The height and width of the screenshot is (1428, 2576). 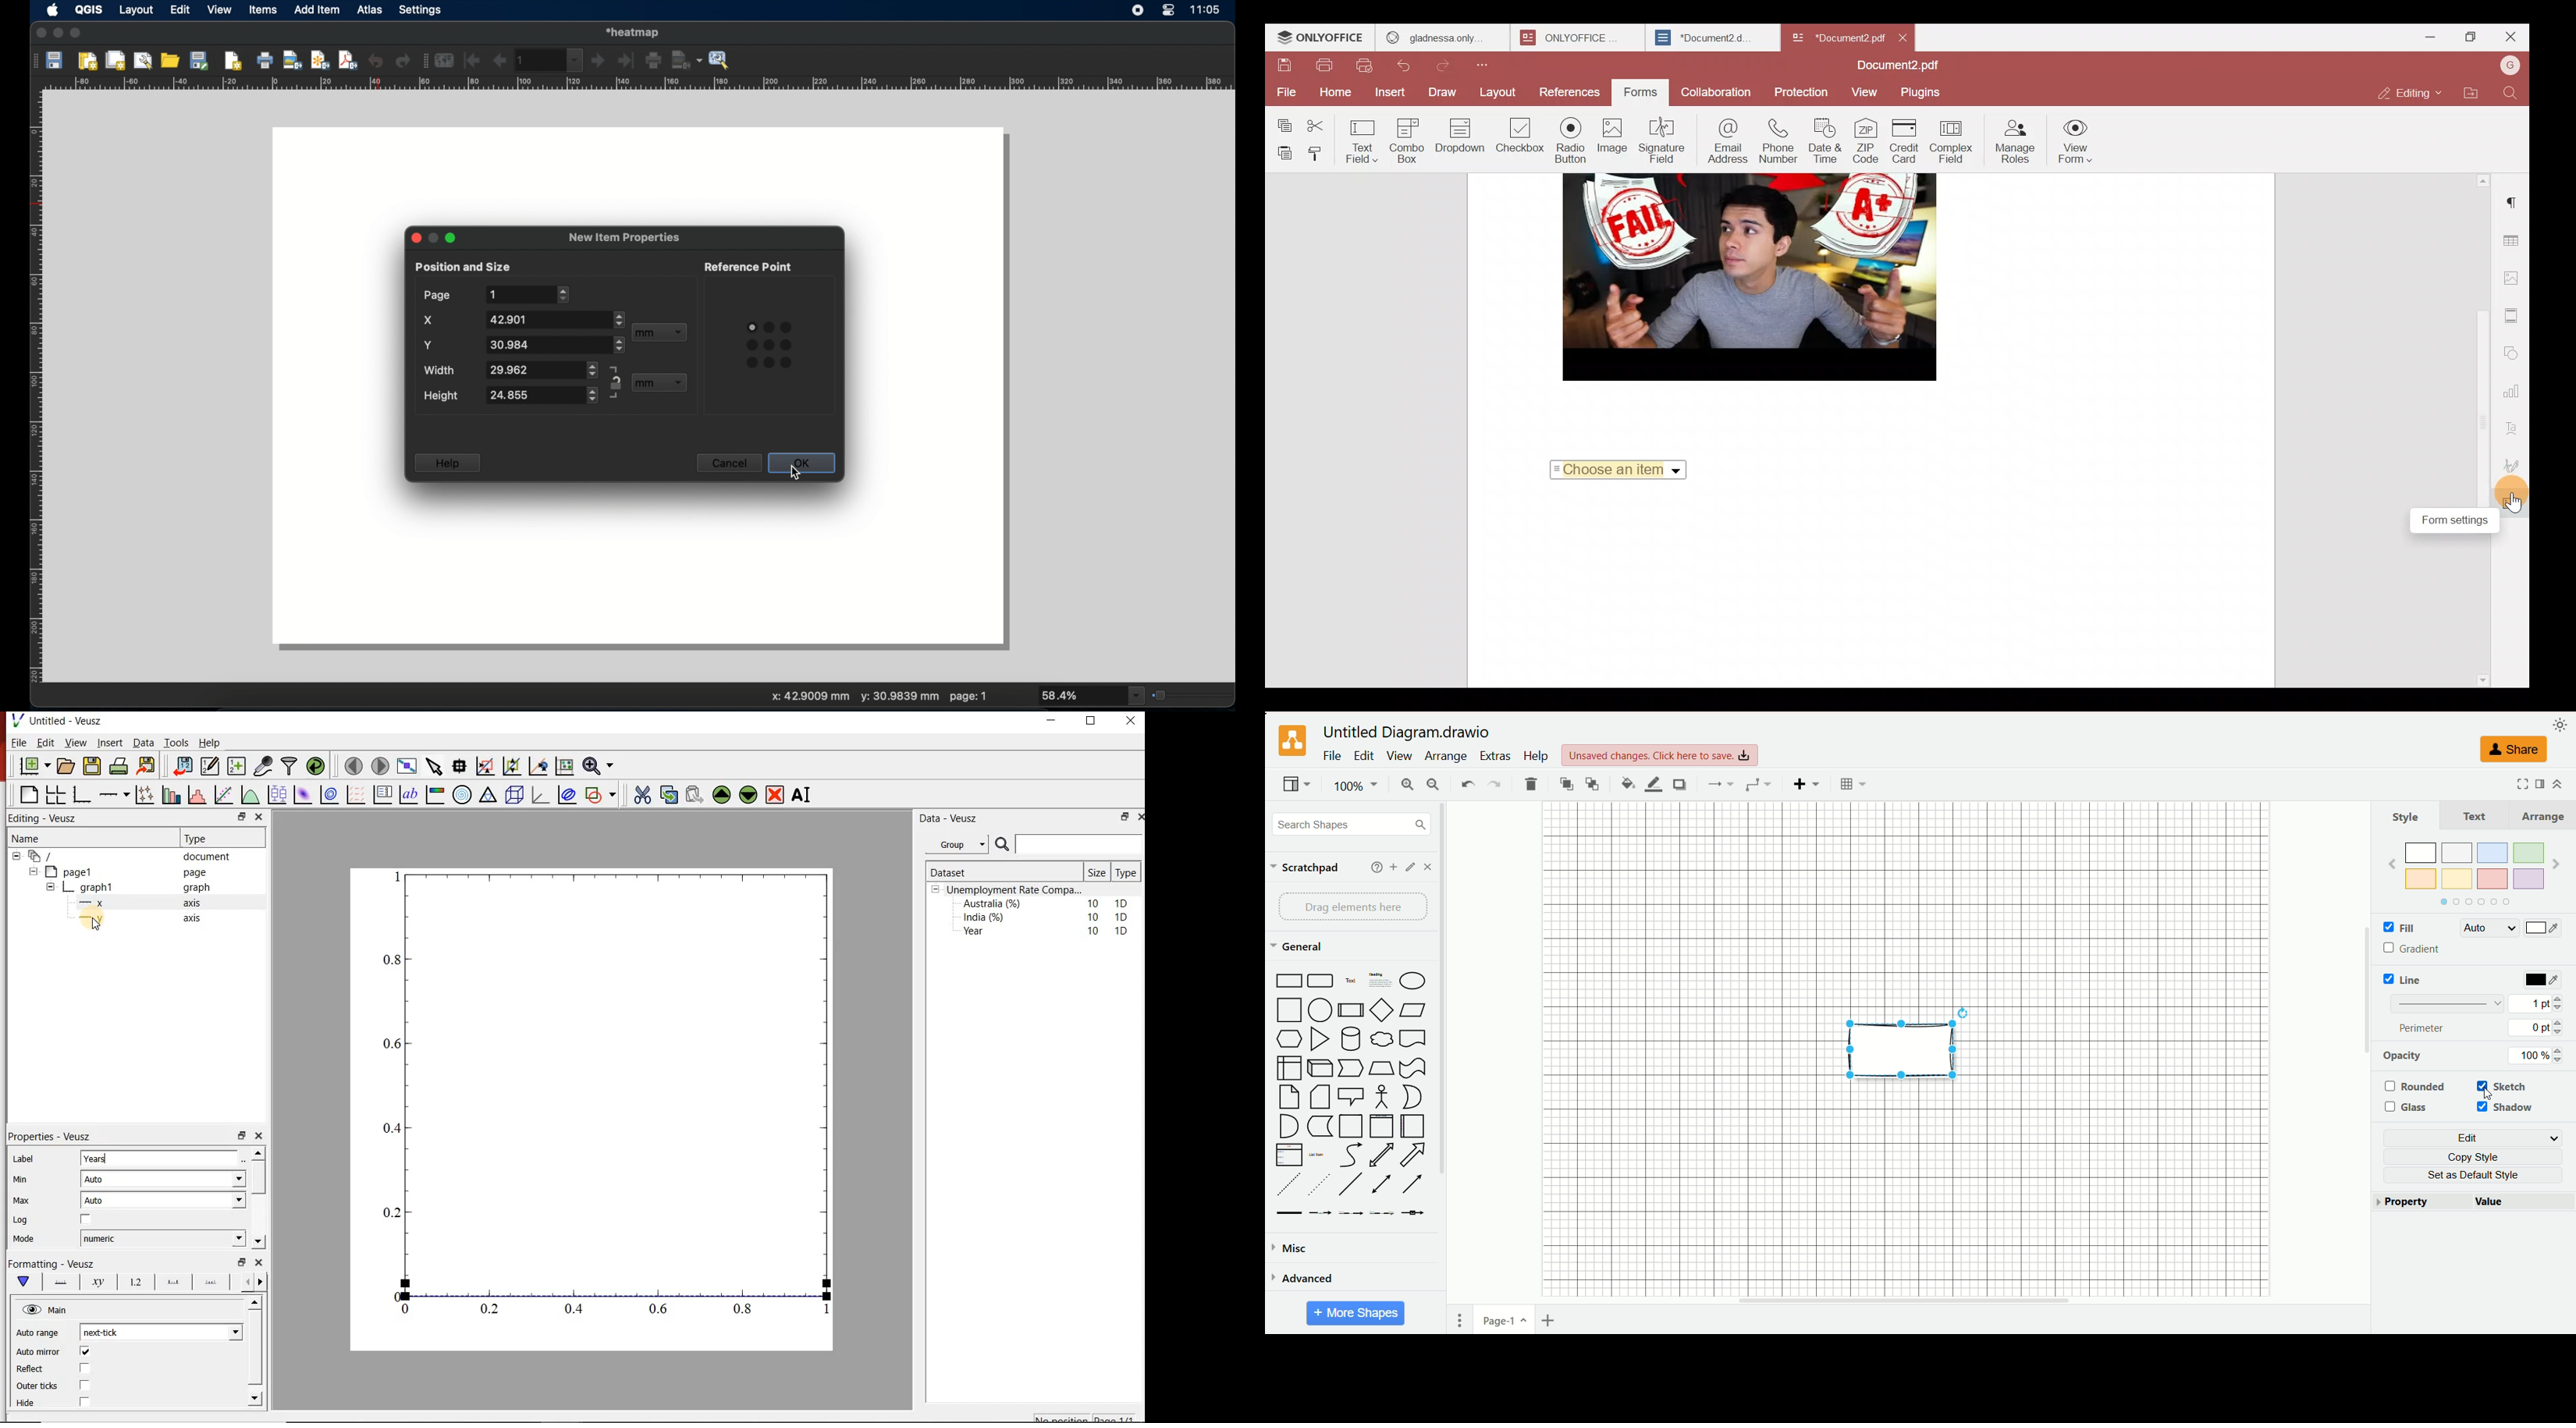 I want to click on help, so click(x=448, y=463).